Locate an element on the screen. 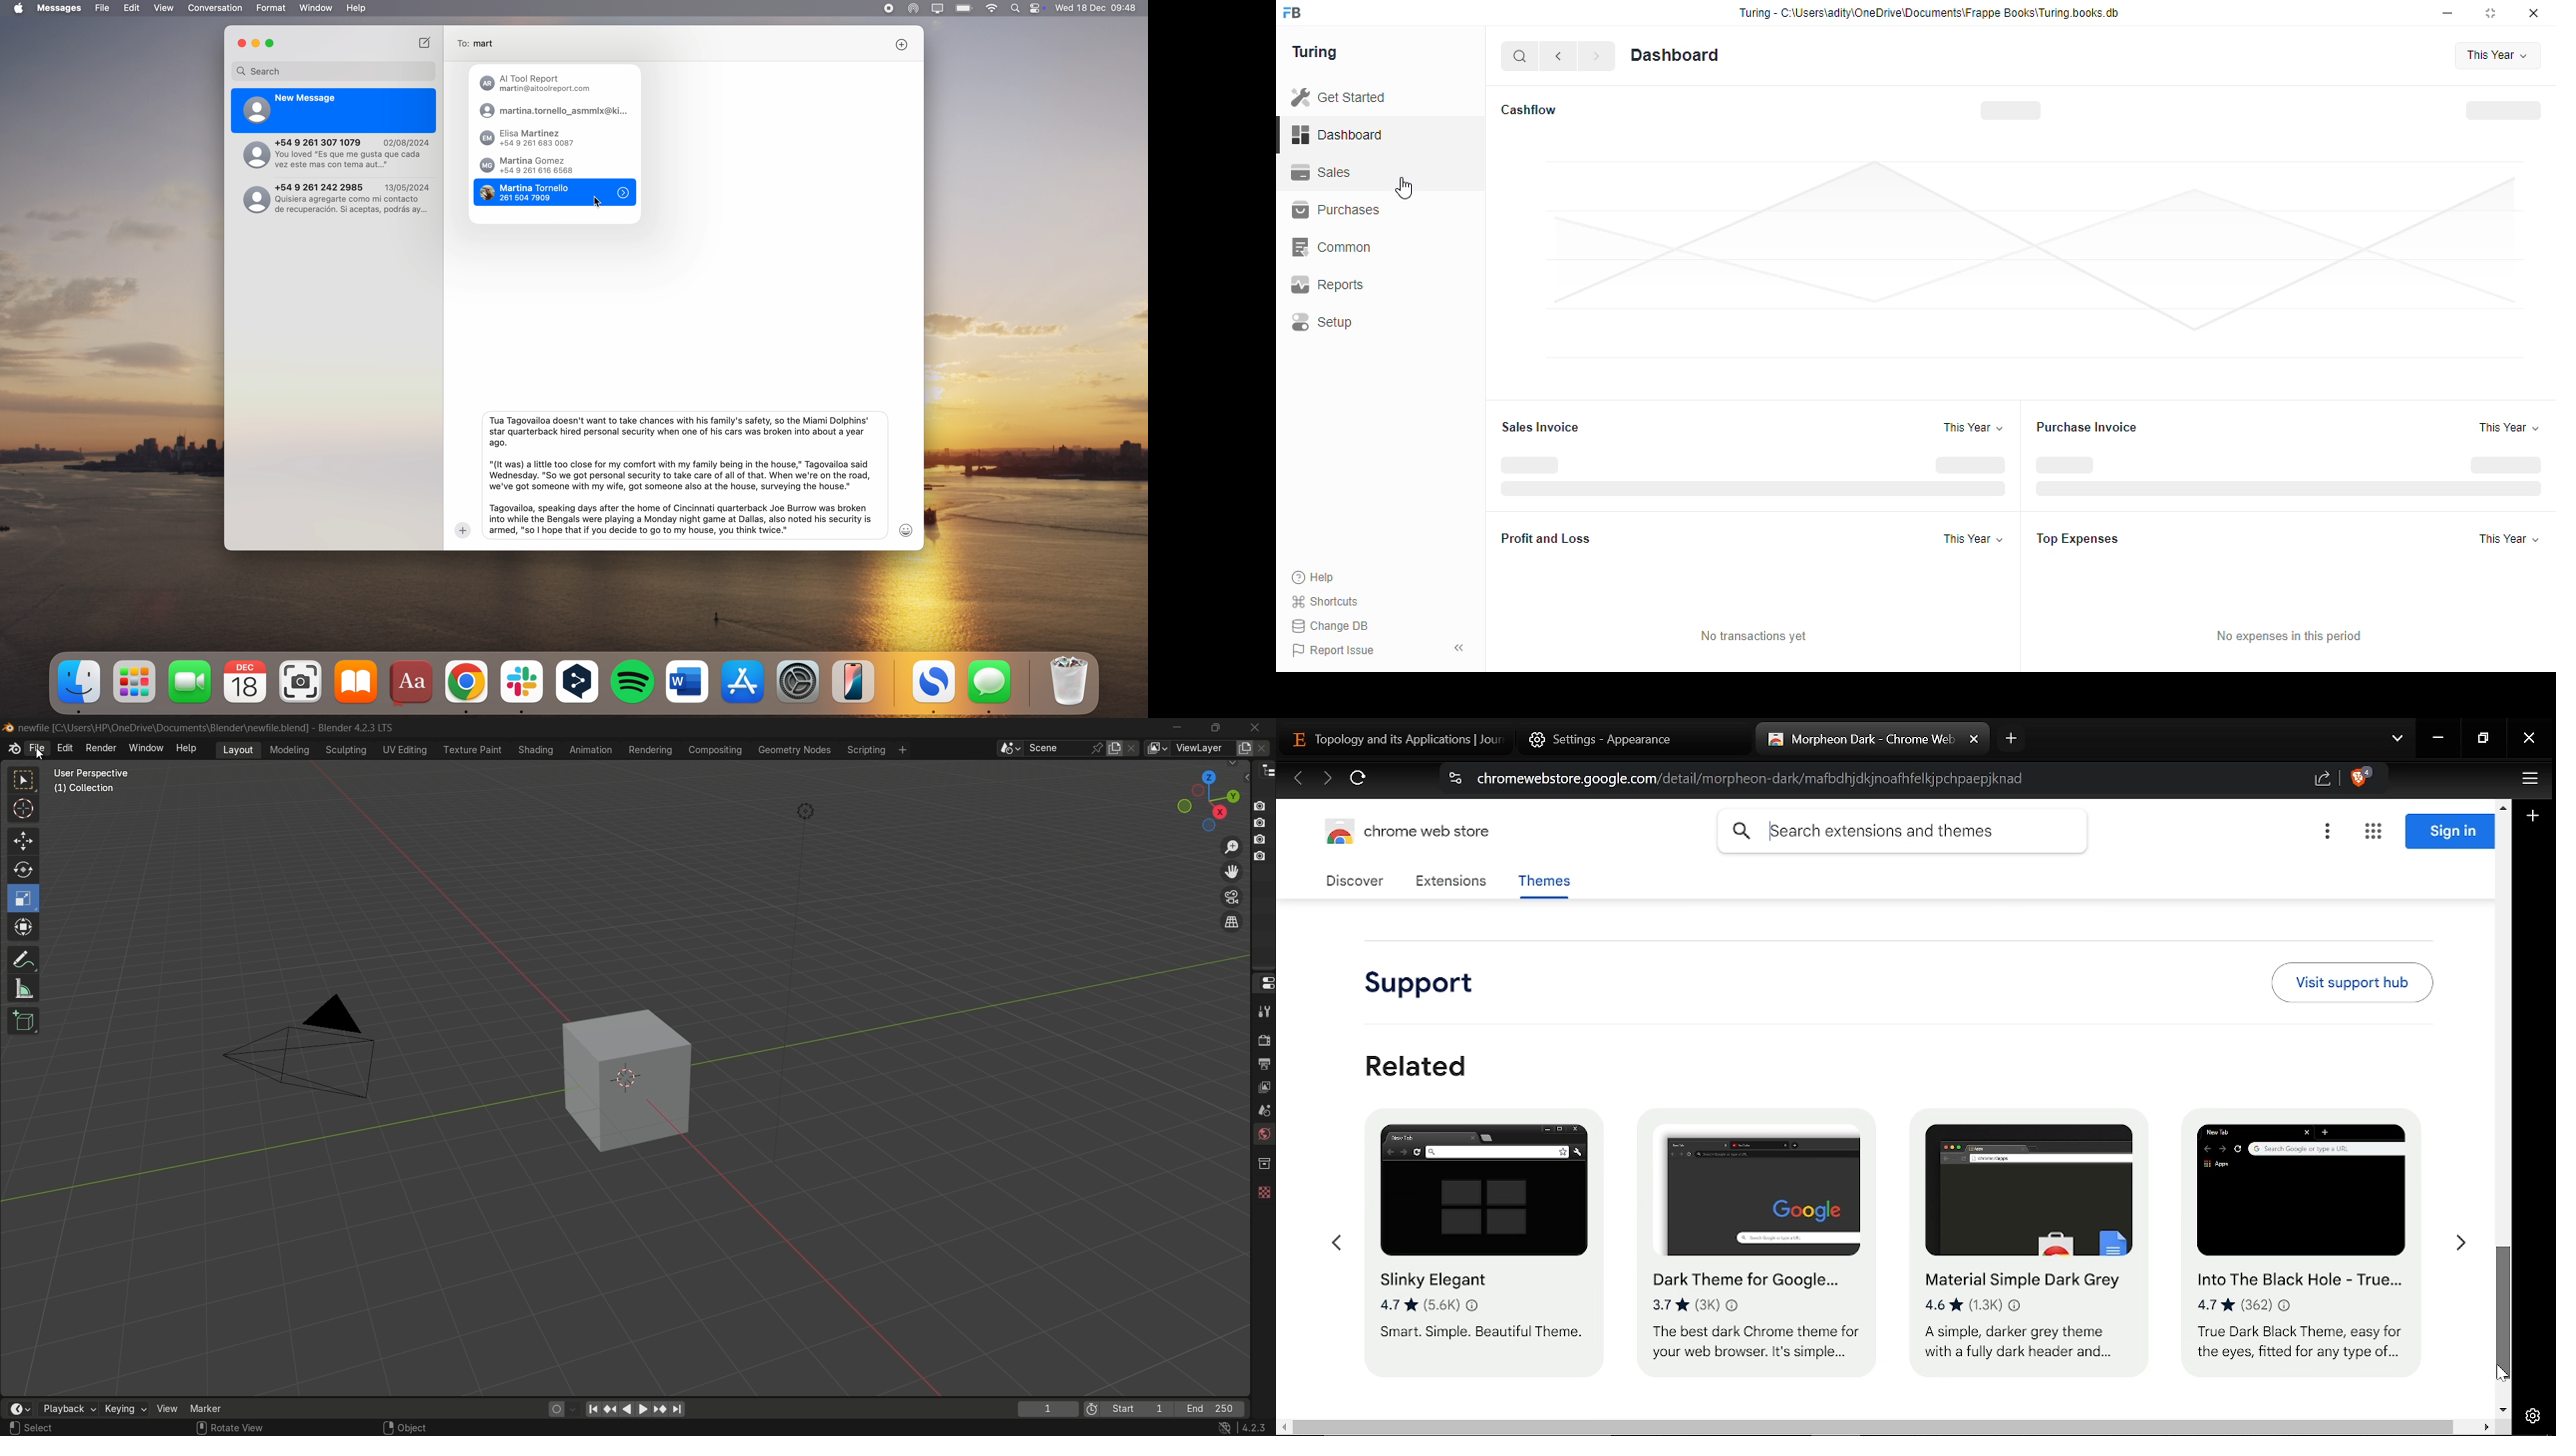  User prepective is located at coordinates (97, 773).